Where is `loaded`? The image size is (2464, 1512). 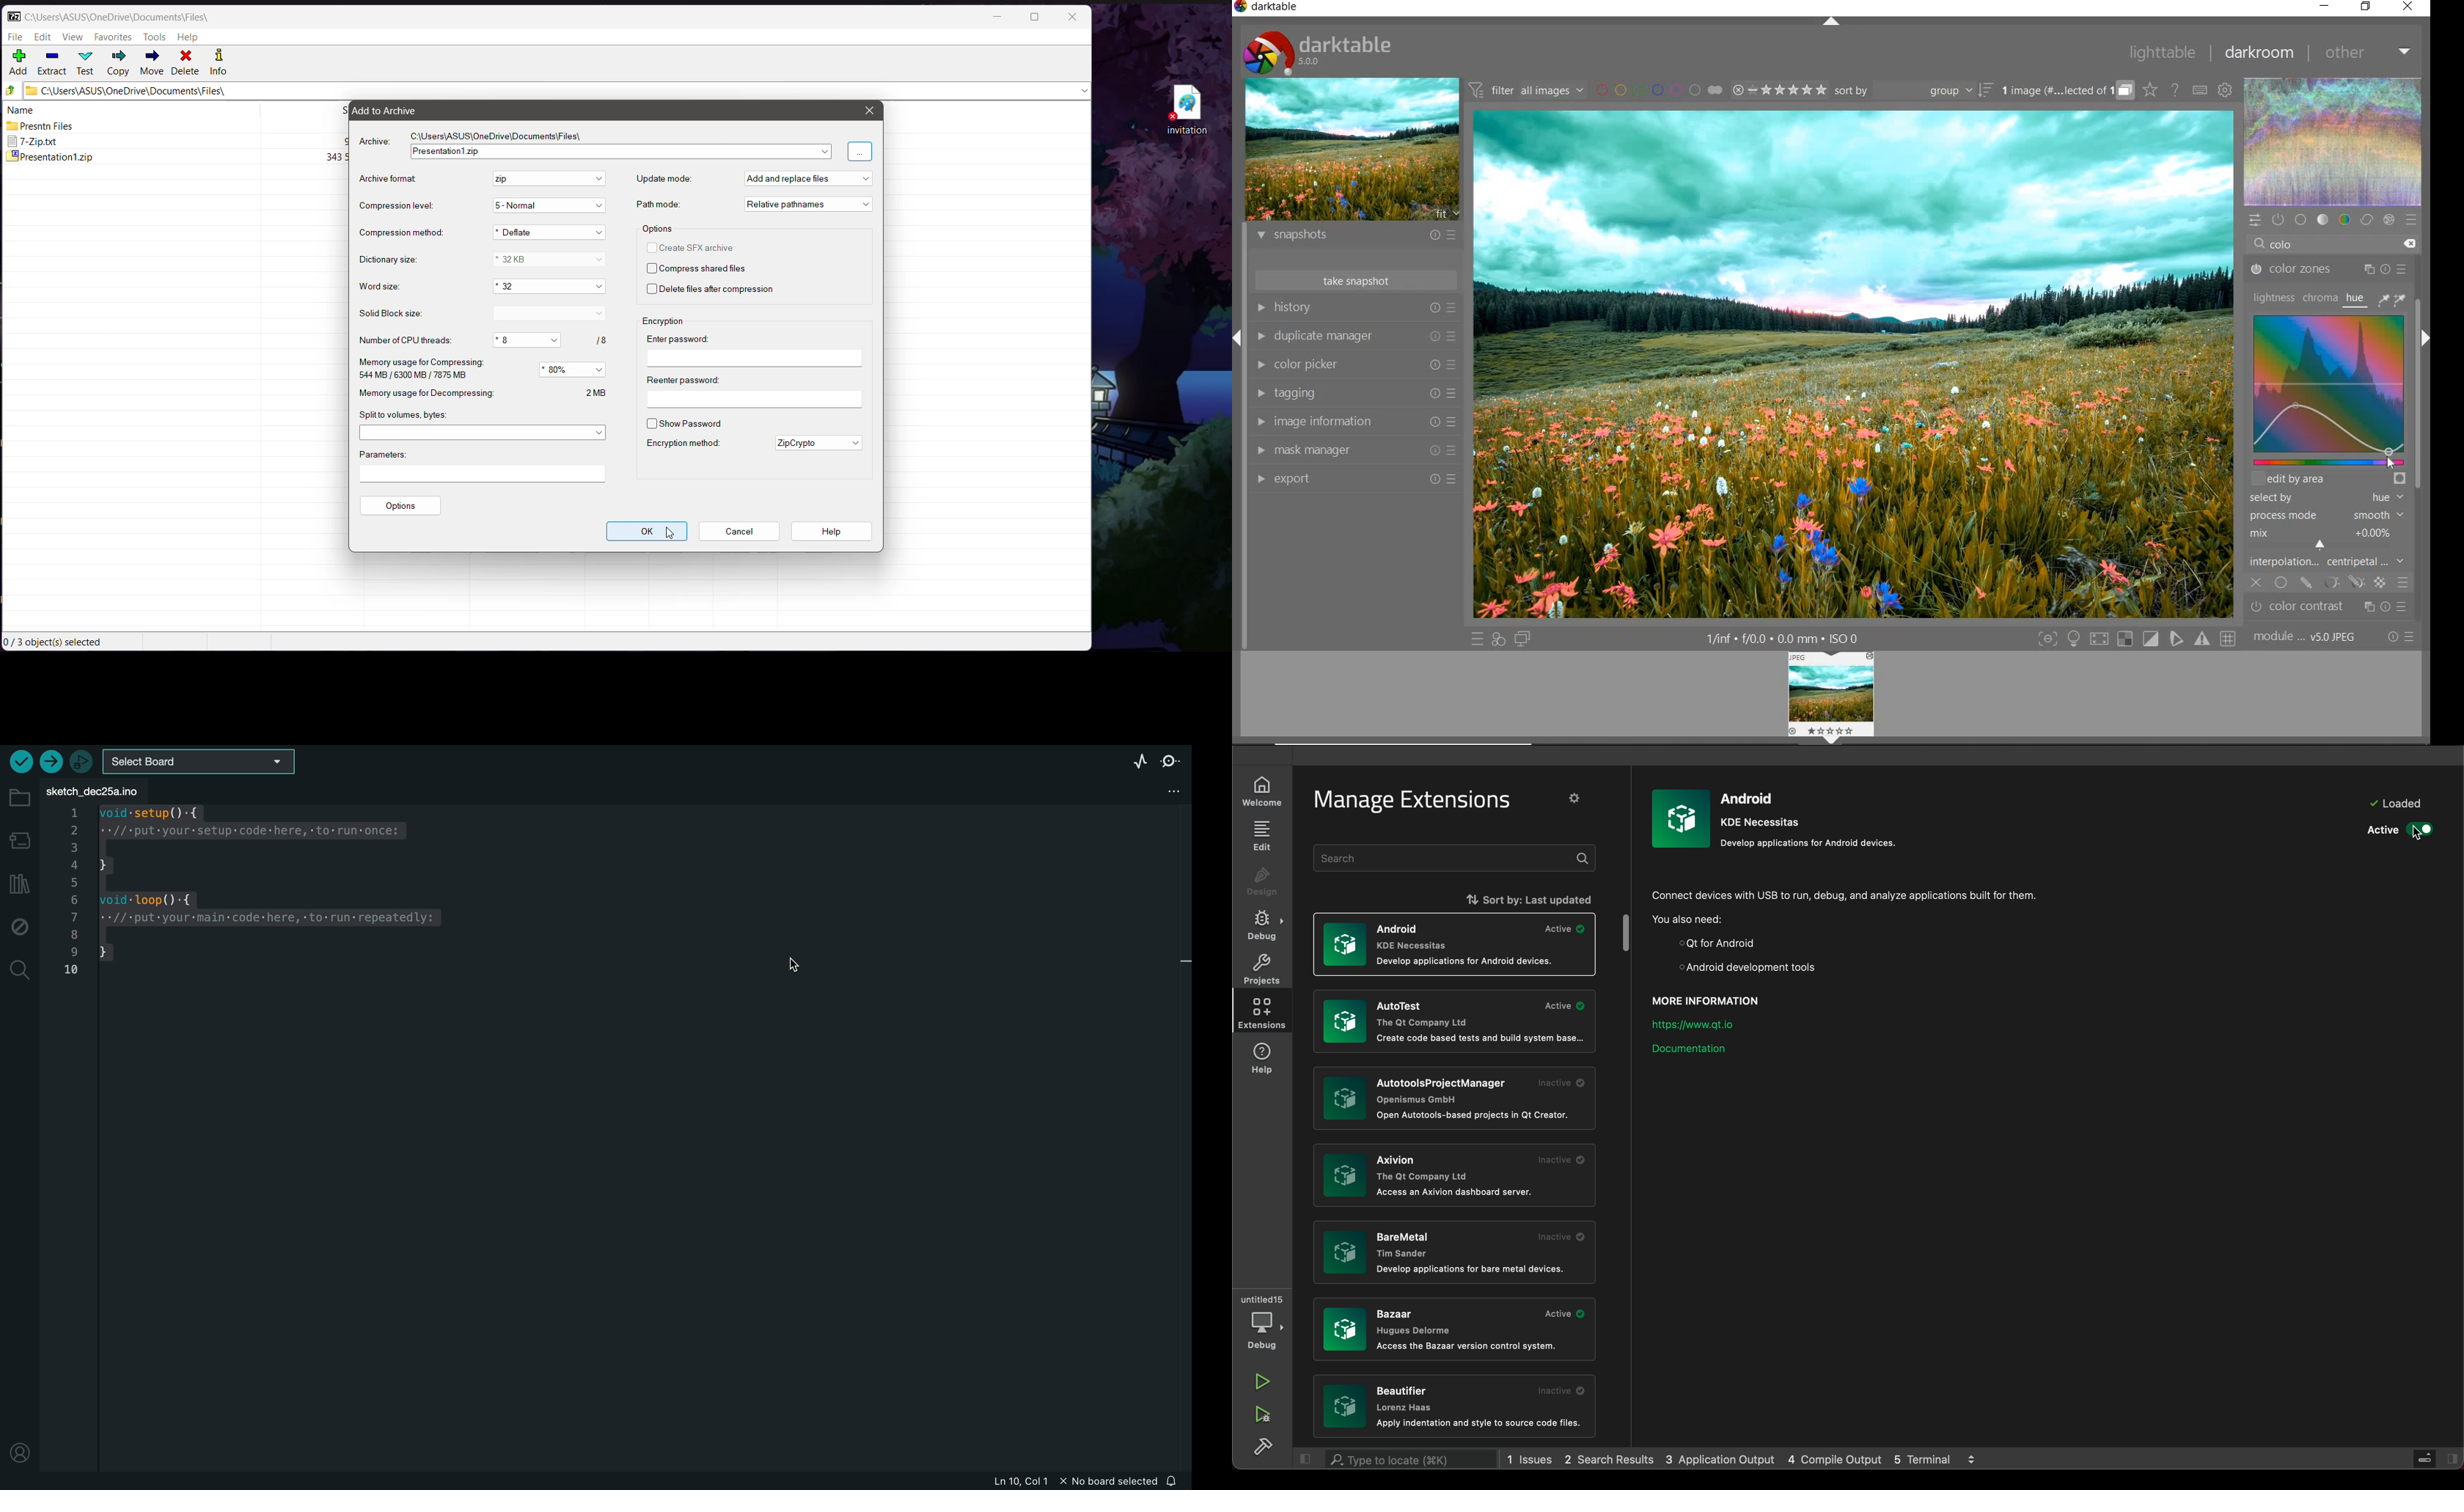
loaded is located at coordinates (2393, 804).